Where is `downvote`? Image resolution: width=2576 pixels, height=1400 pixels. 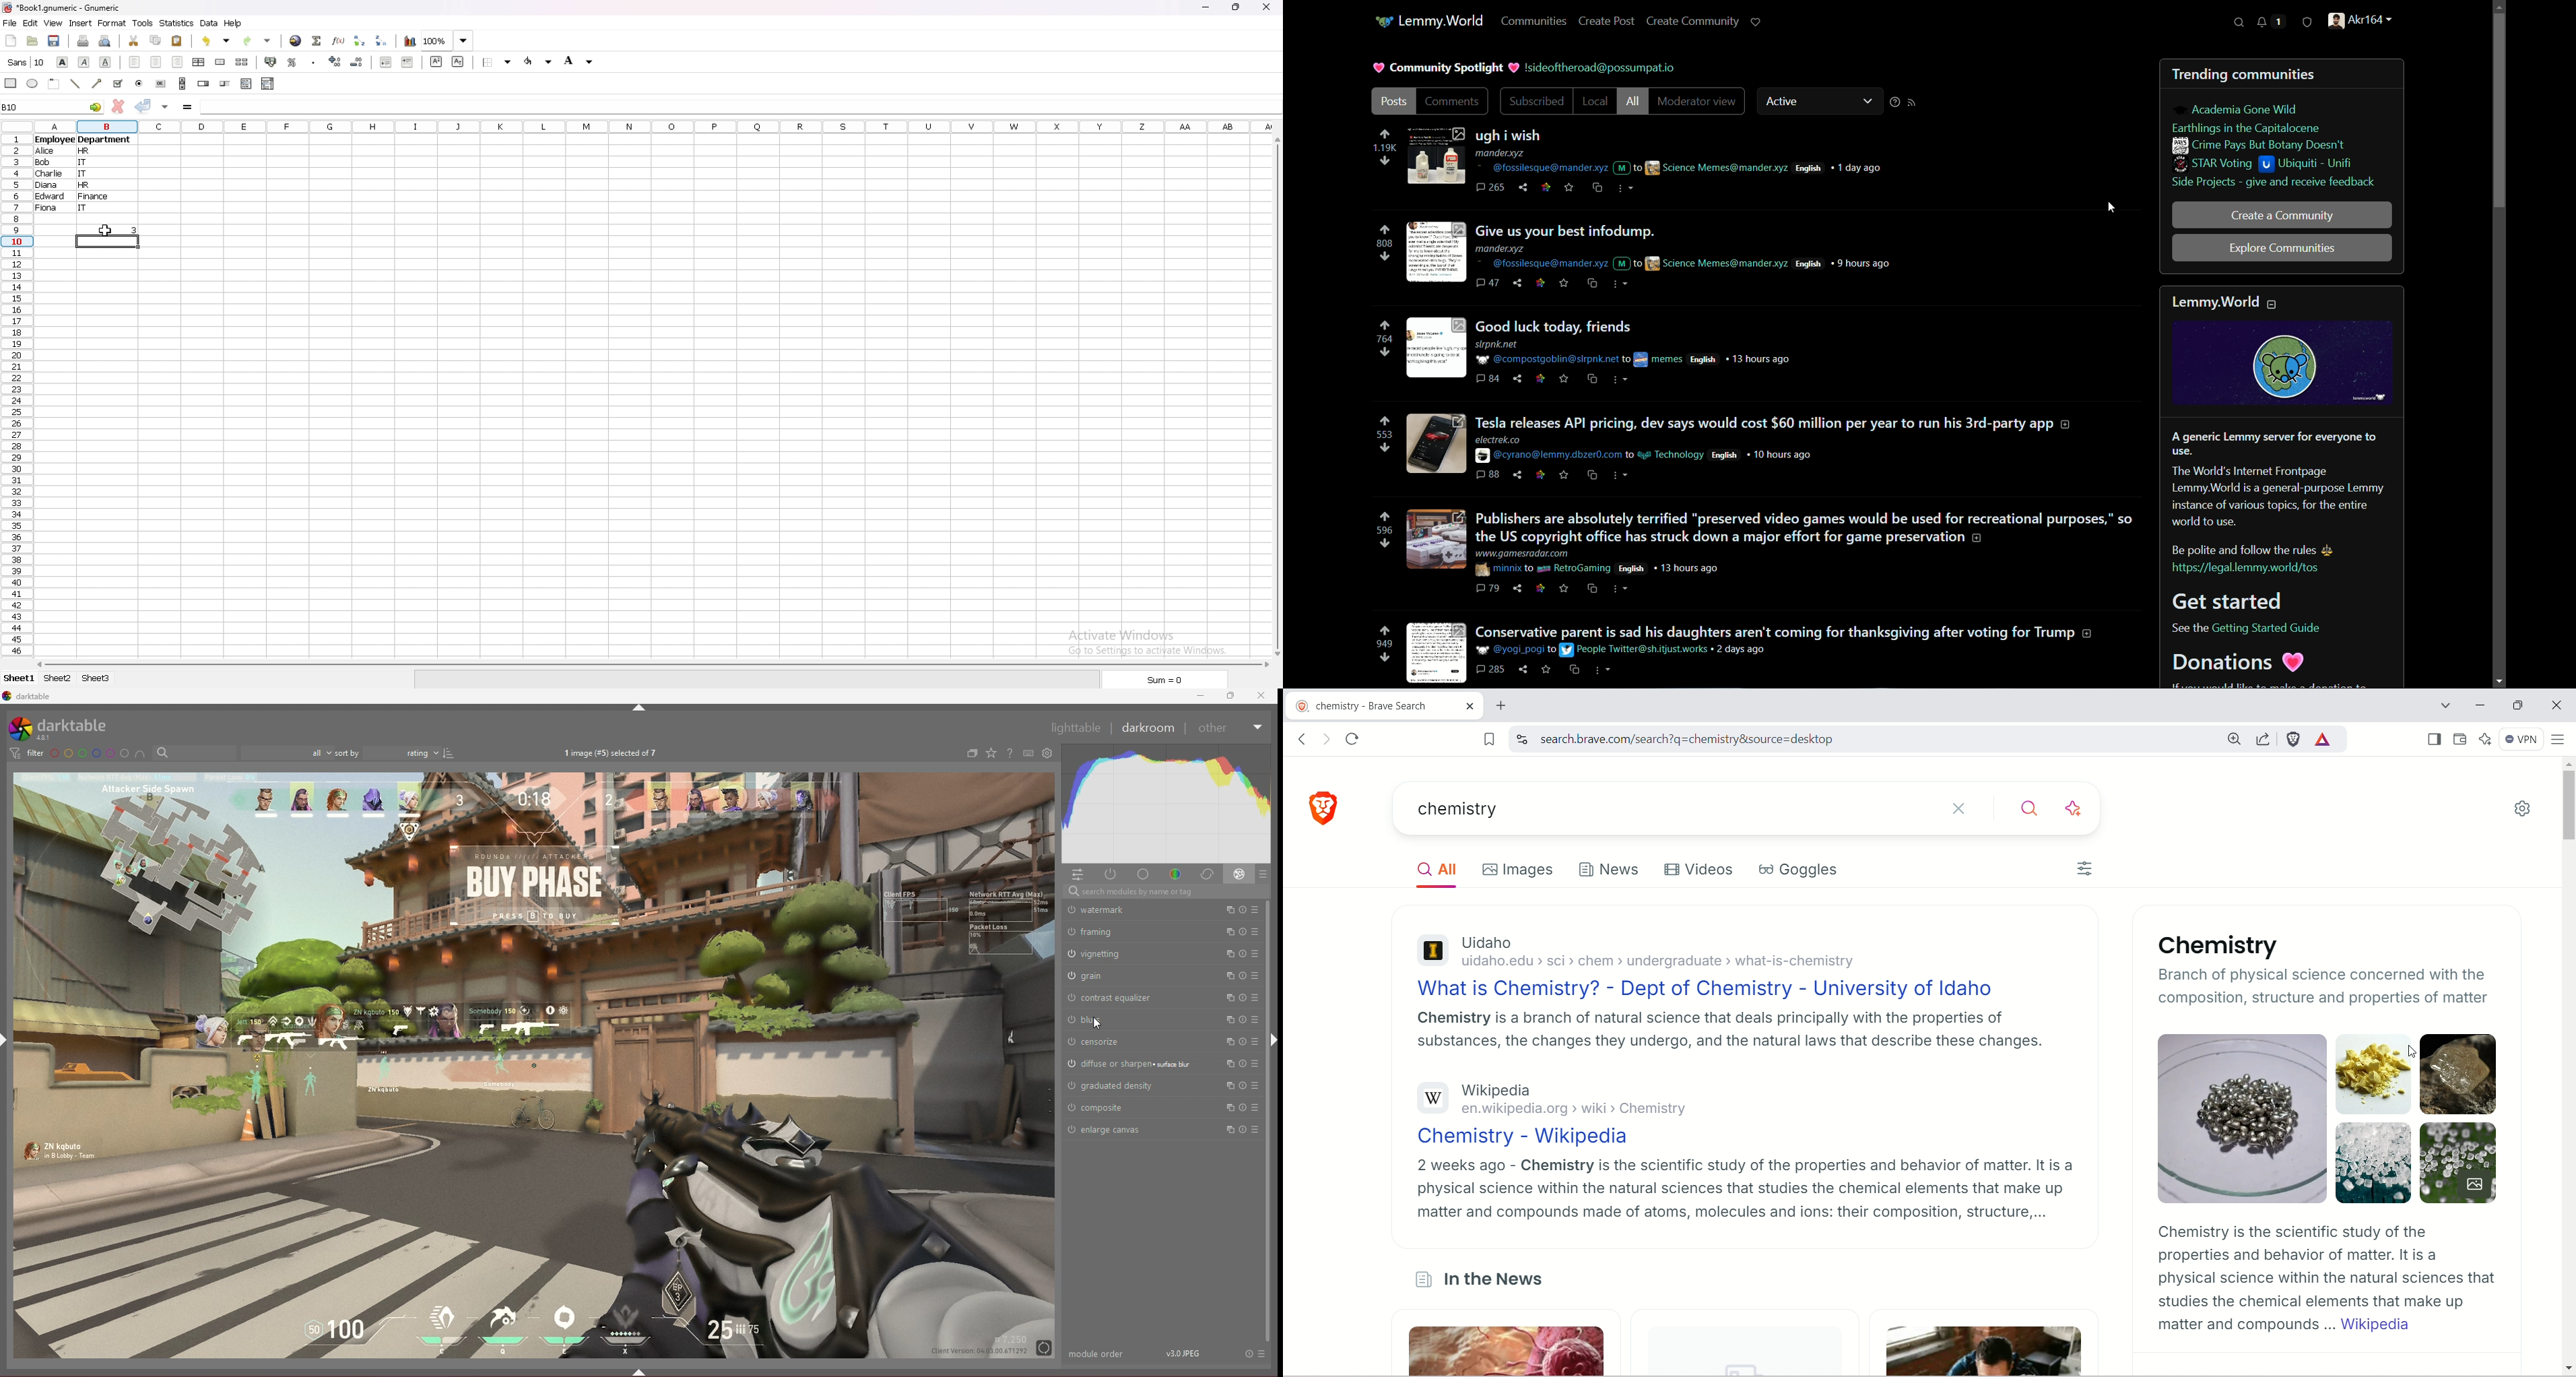
downvote is located at coordinates (1384, 352).